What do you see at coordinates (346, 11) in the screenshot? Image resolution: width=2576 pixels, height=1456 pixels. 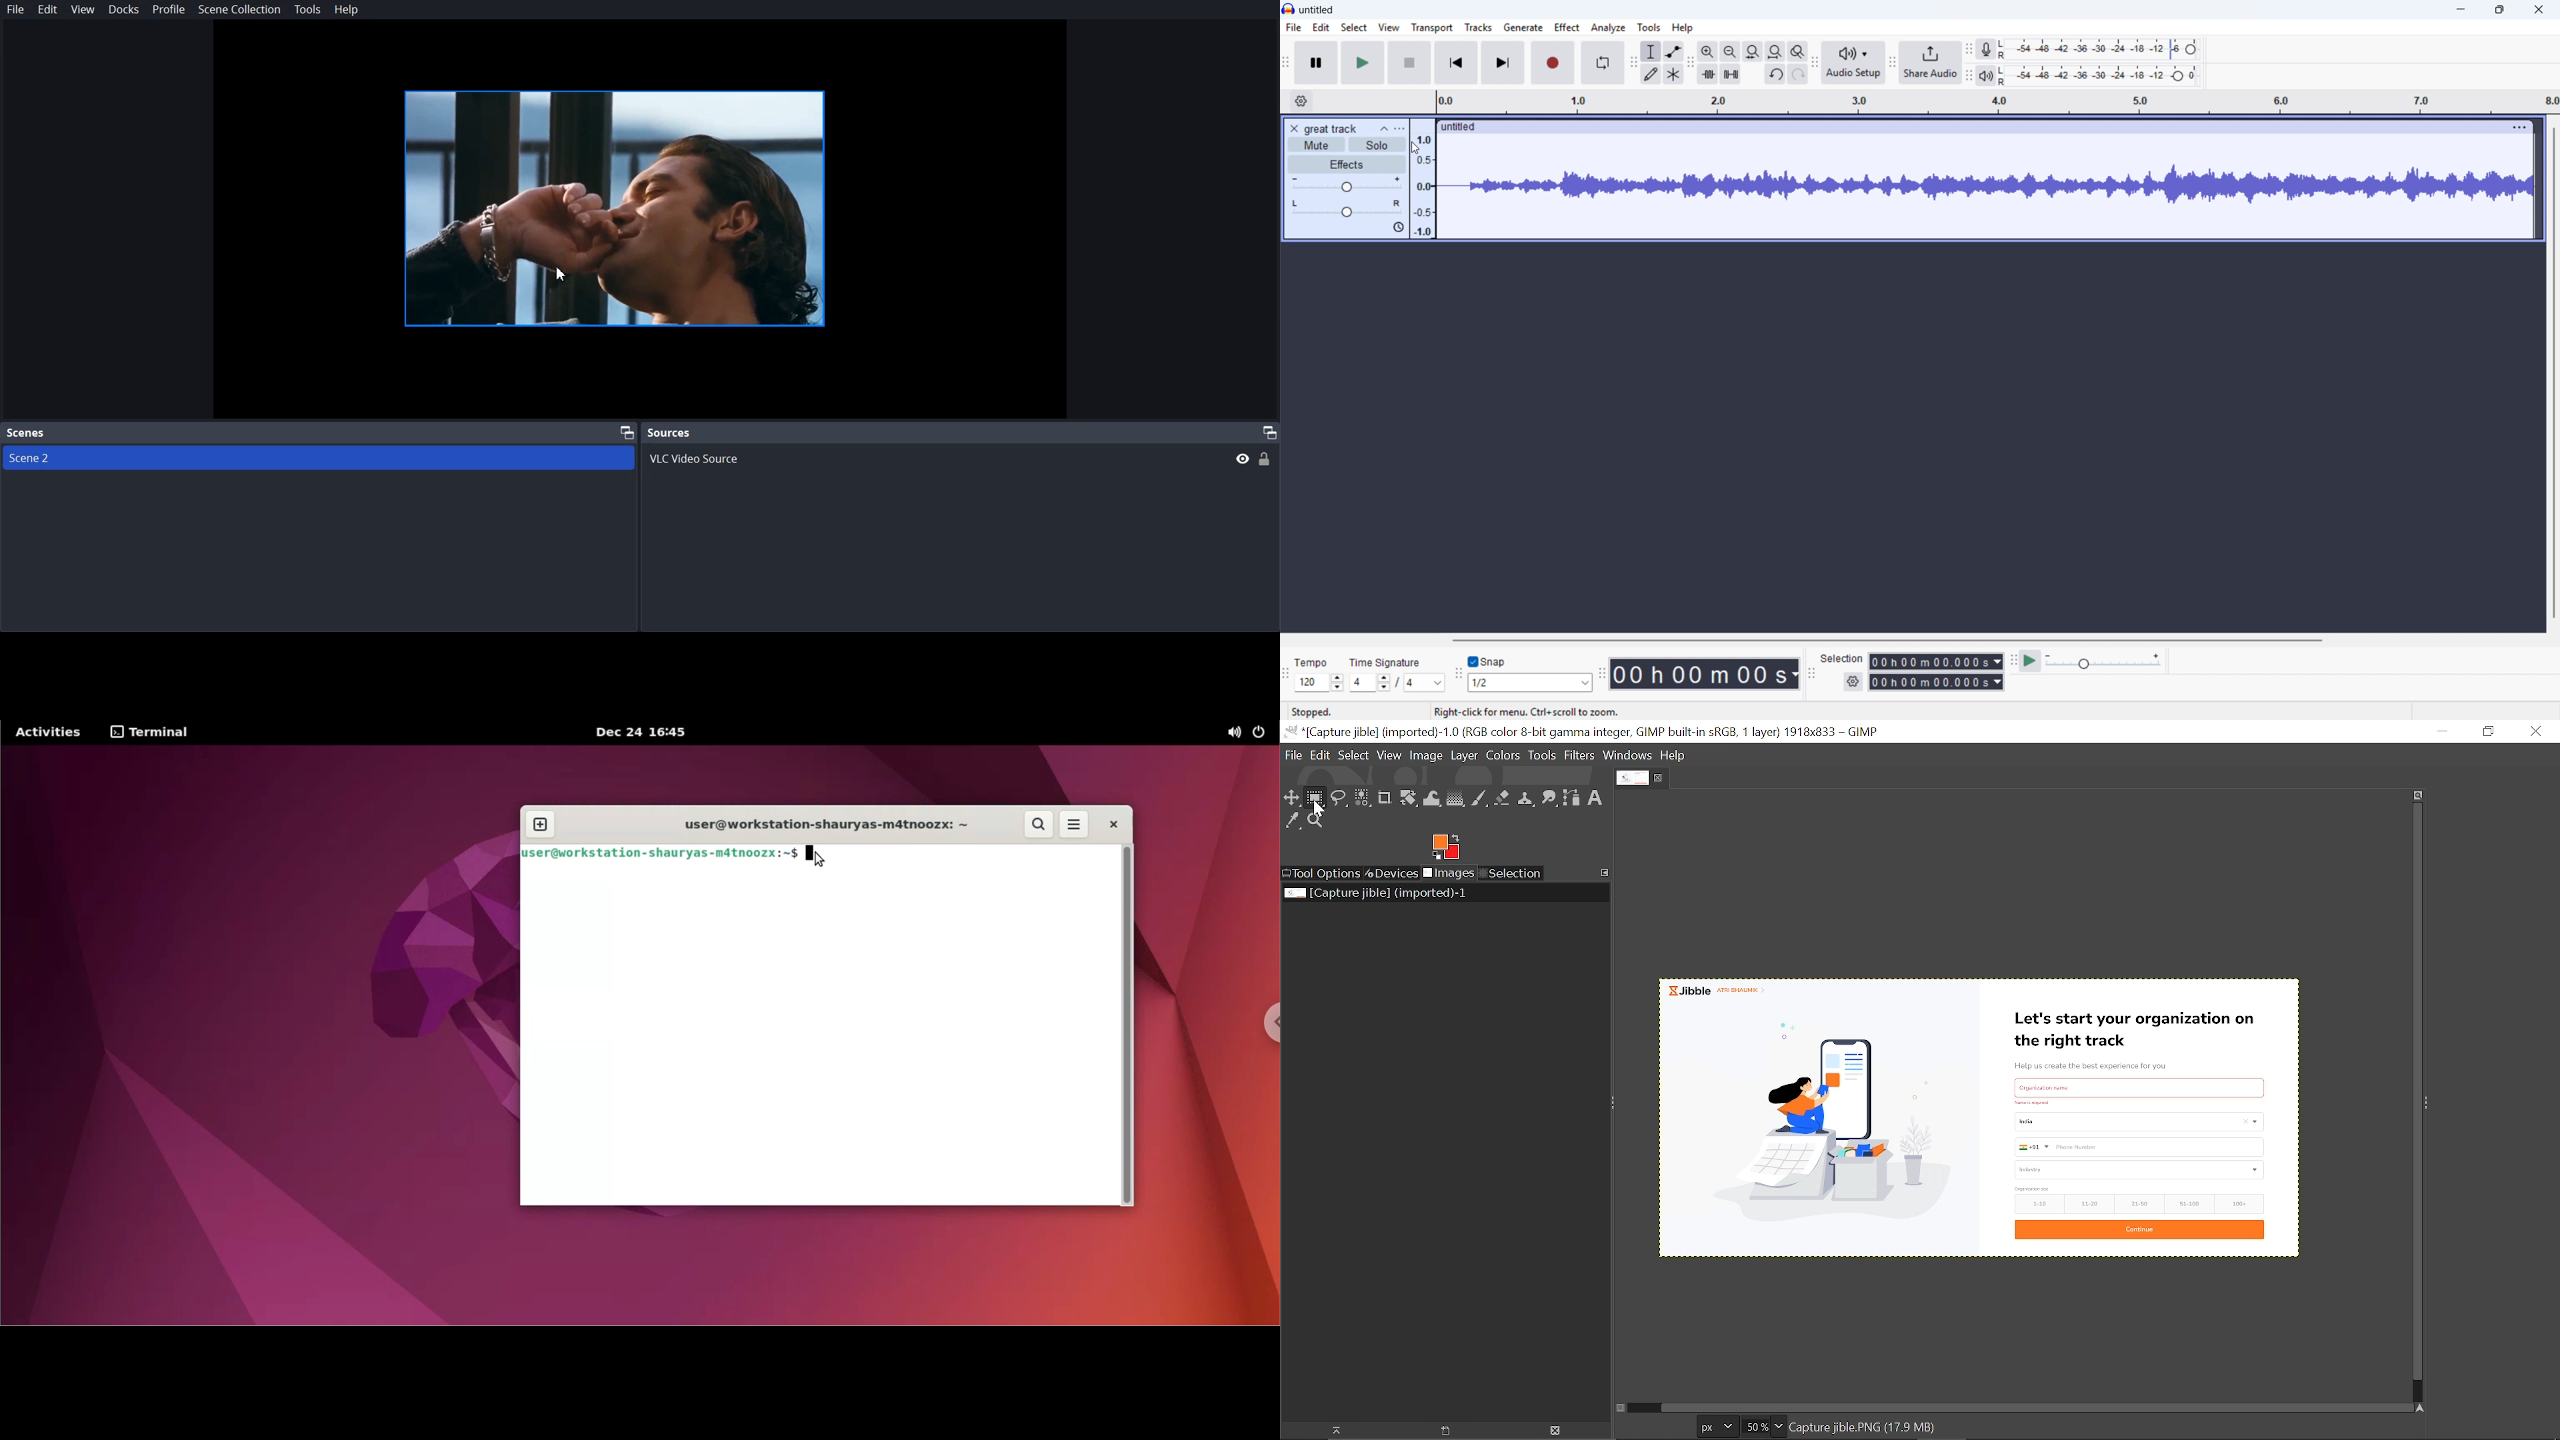 I see `Help` at bounding box center [346, 11].